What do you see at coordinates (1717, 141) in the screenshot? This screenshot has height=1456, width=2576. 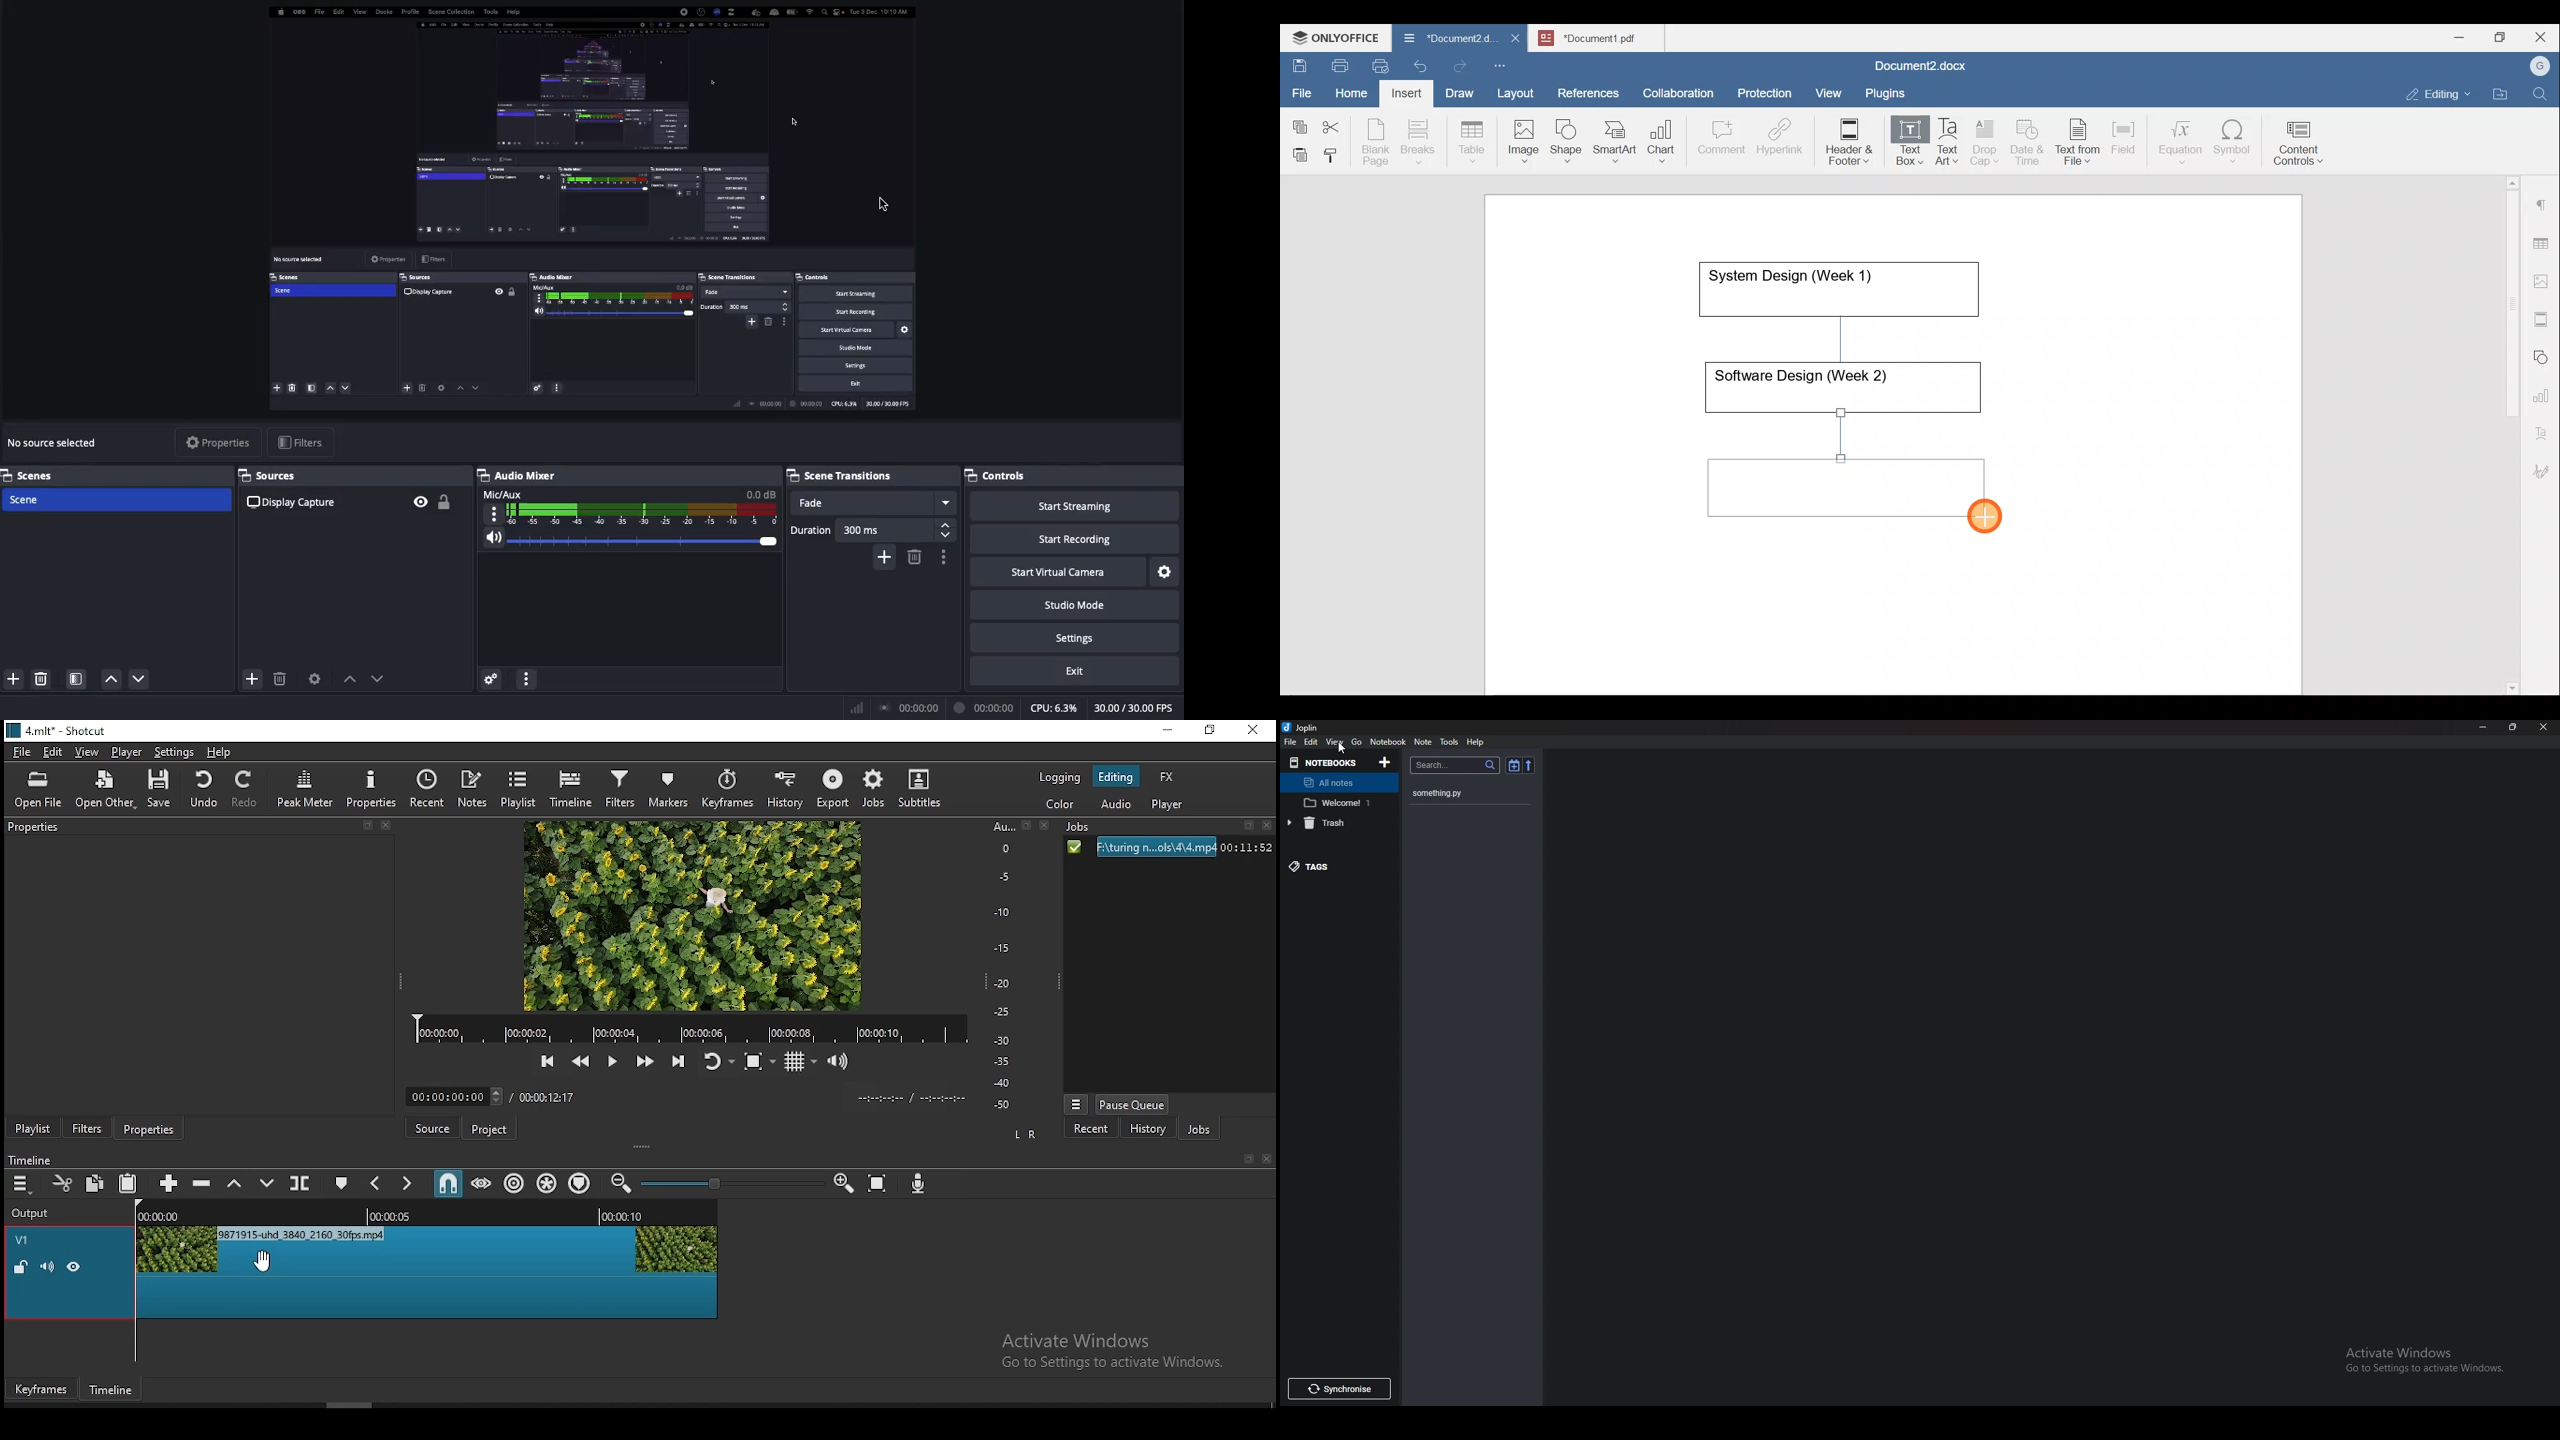 I see `Comment` at bounding box center [1717, 141].